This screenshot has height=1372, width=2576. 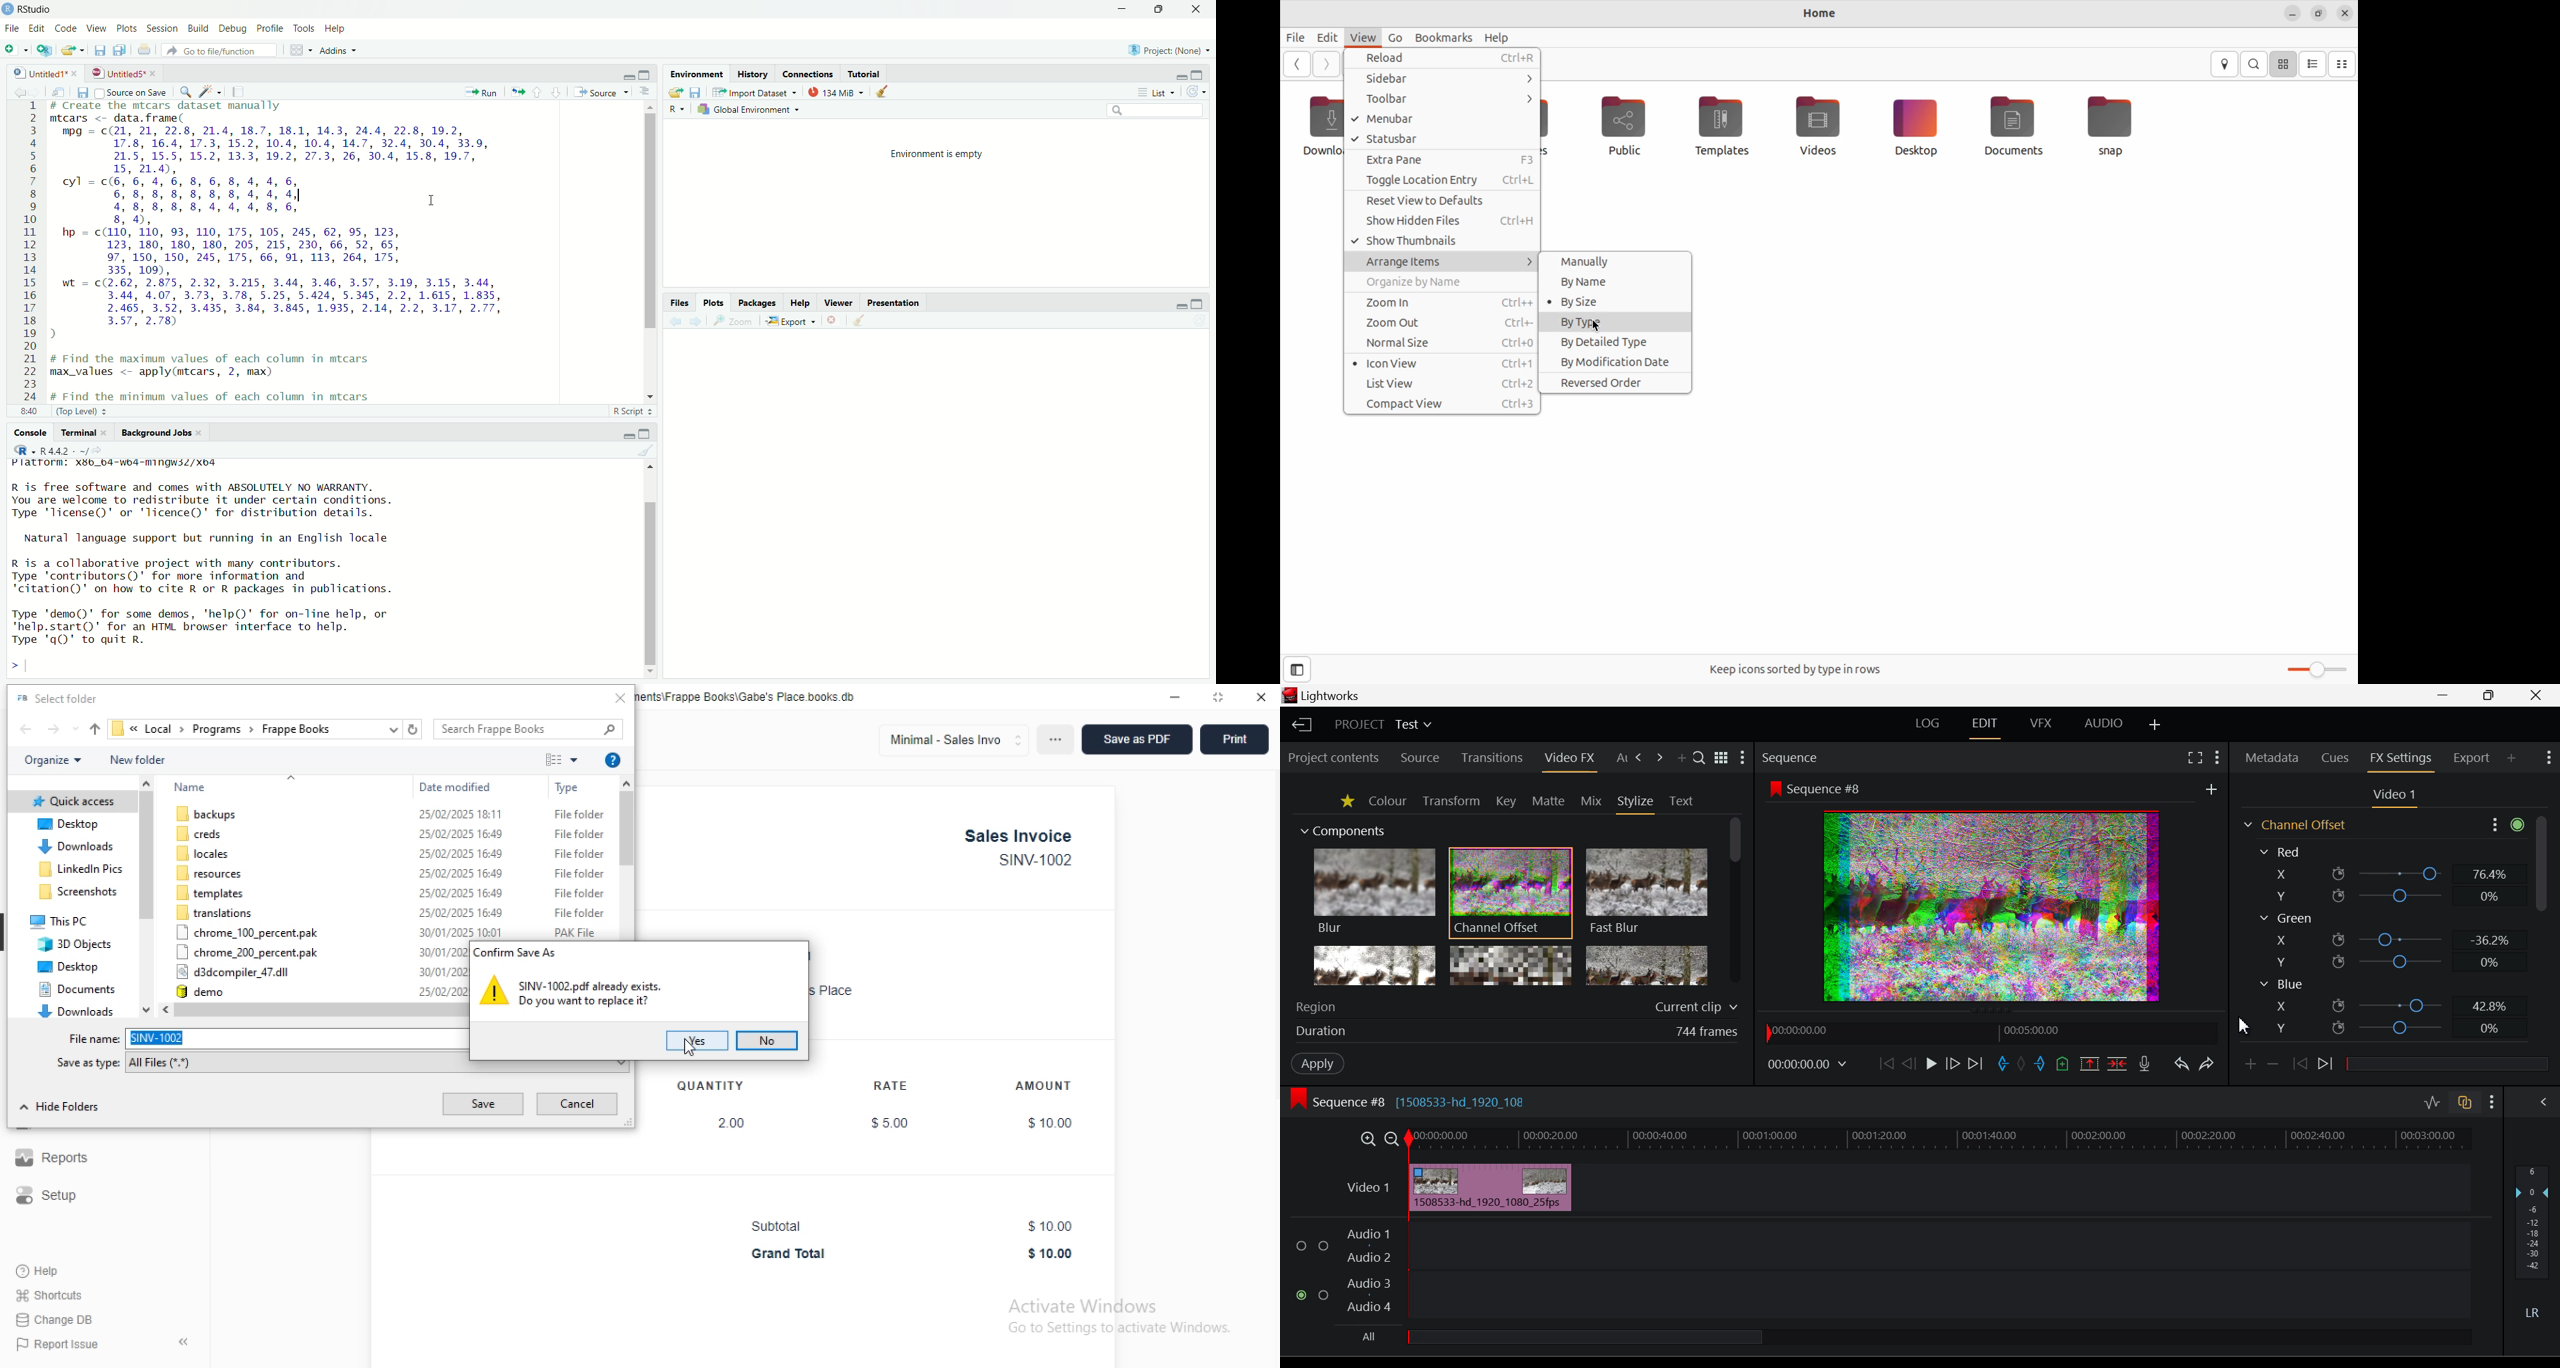 I want to click on warning logo, so click(x=495, y=989).